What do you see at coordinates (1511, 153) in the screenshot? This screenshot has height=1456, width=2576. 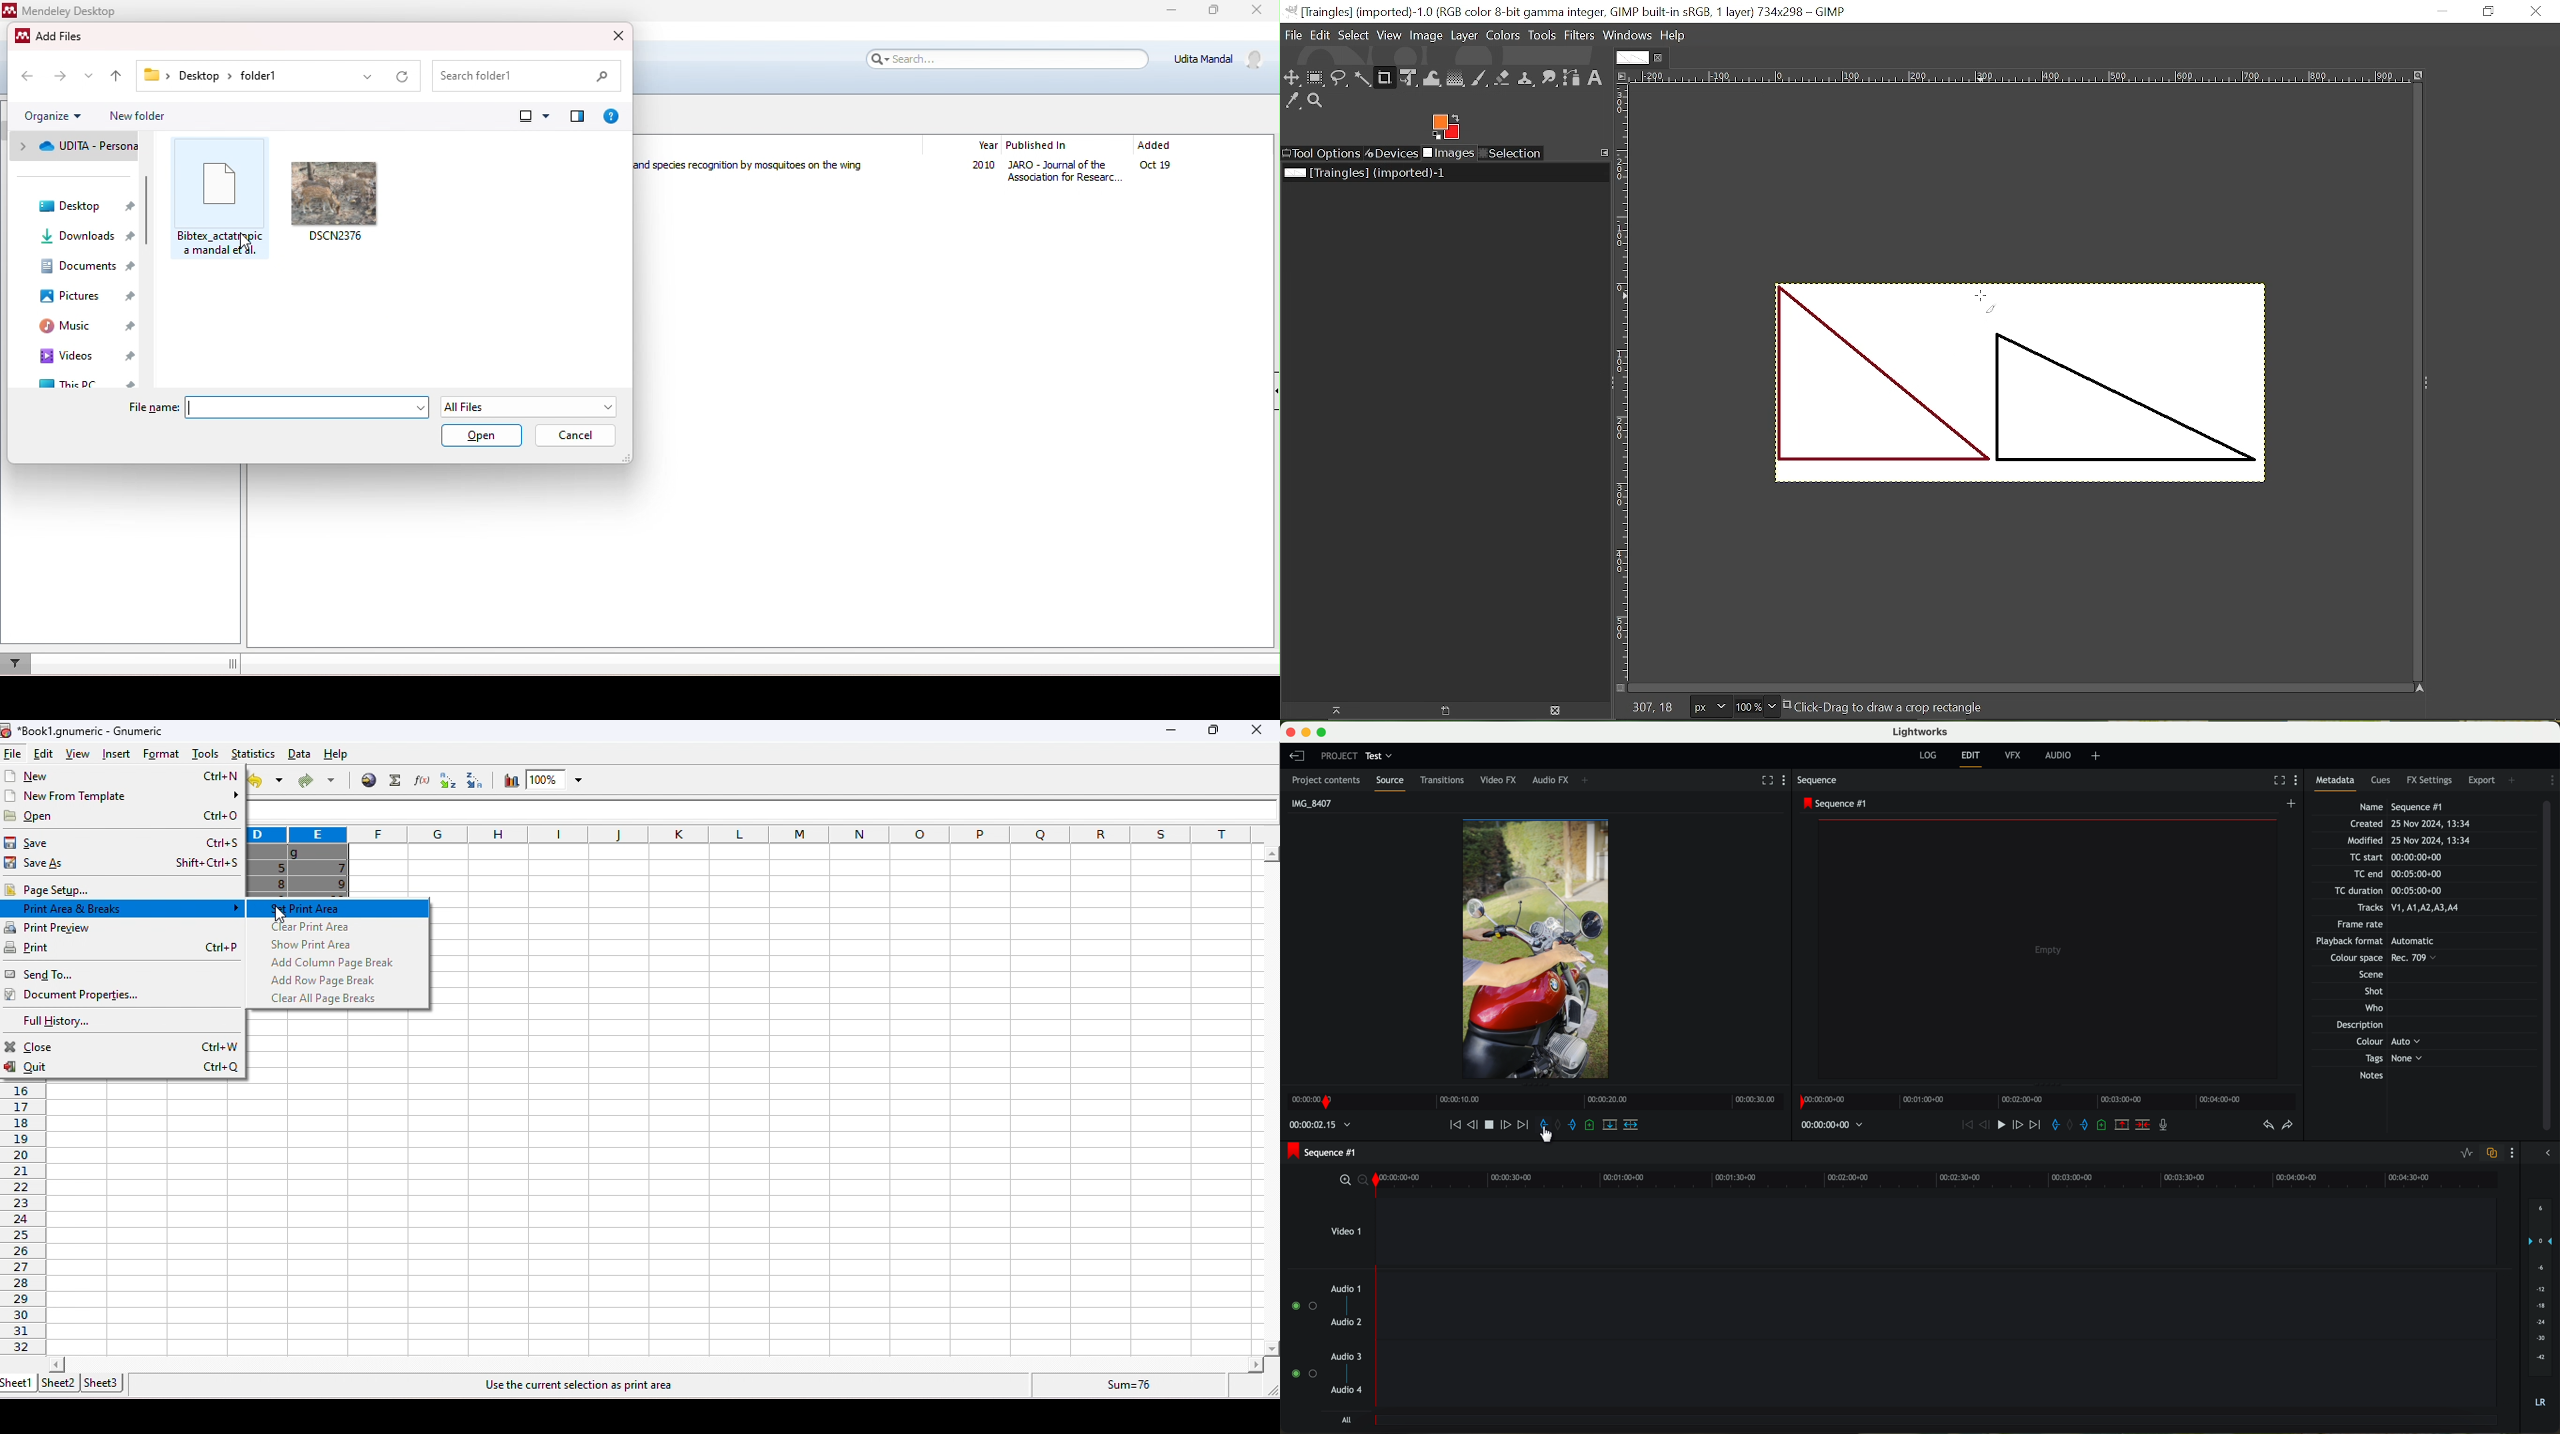 I see `Selection tool` at bounding box center [1511, 153].